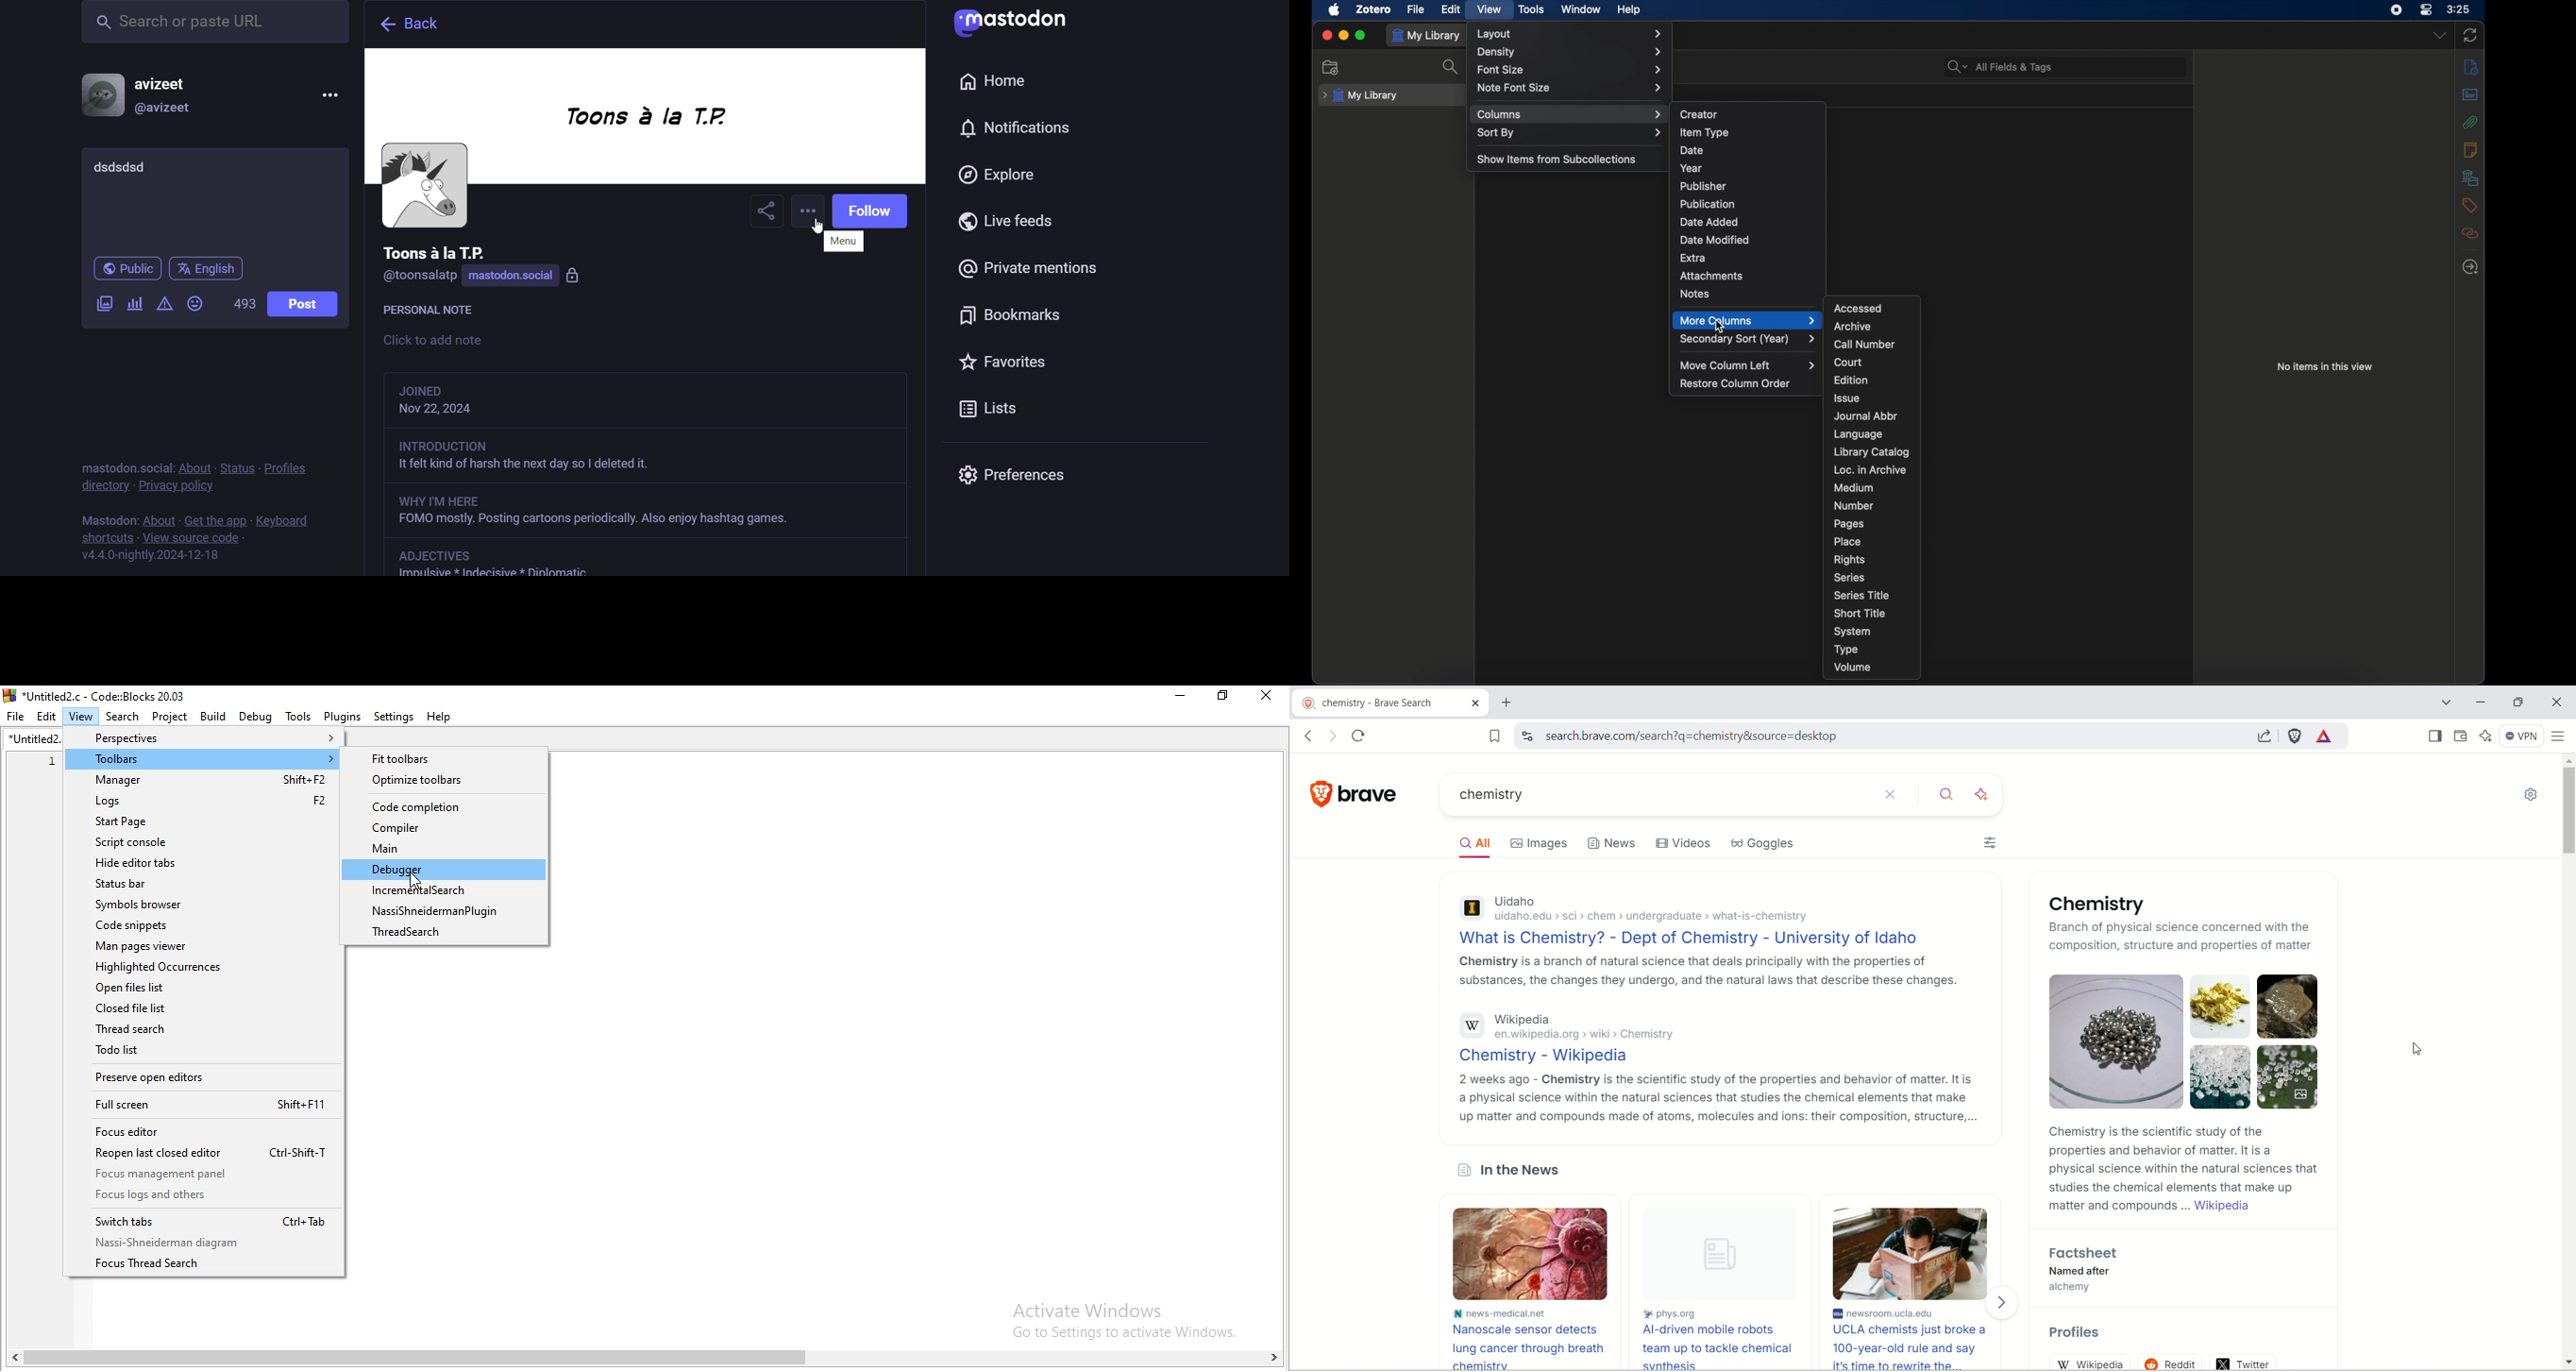  Describe the element at coordinates (1699, 115) in the screenshot. I see `creator` at that location.